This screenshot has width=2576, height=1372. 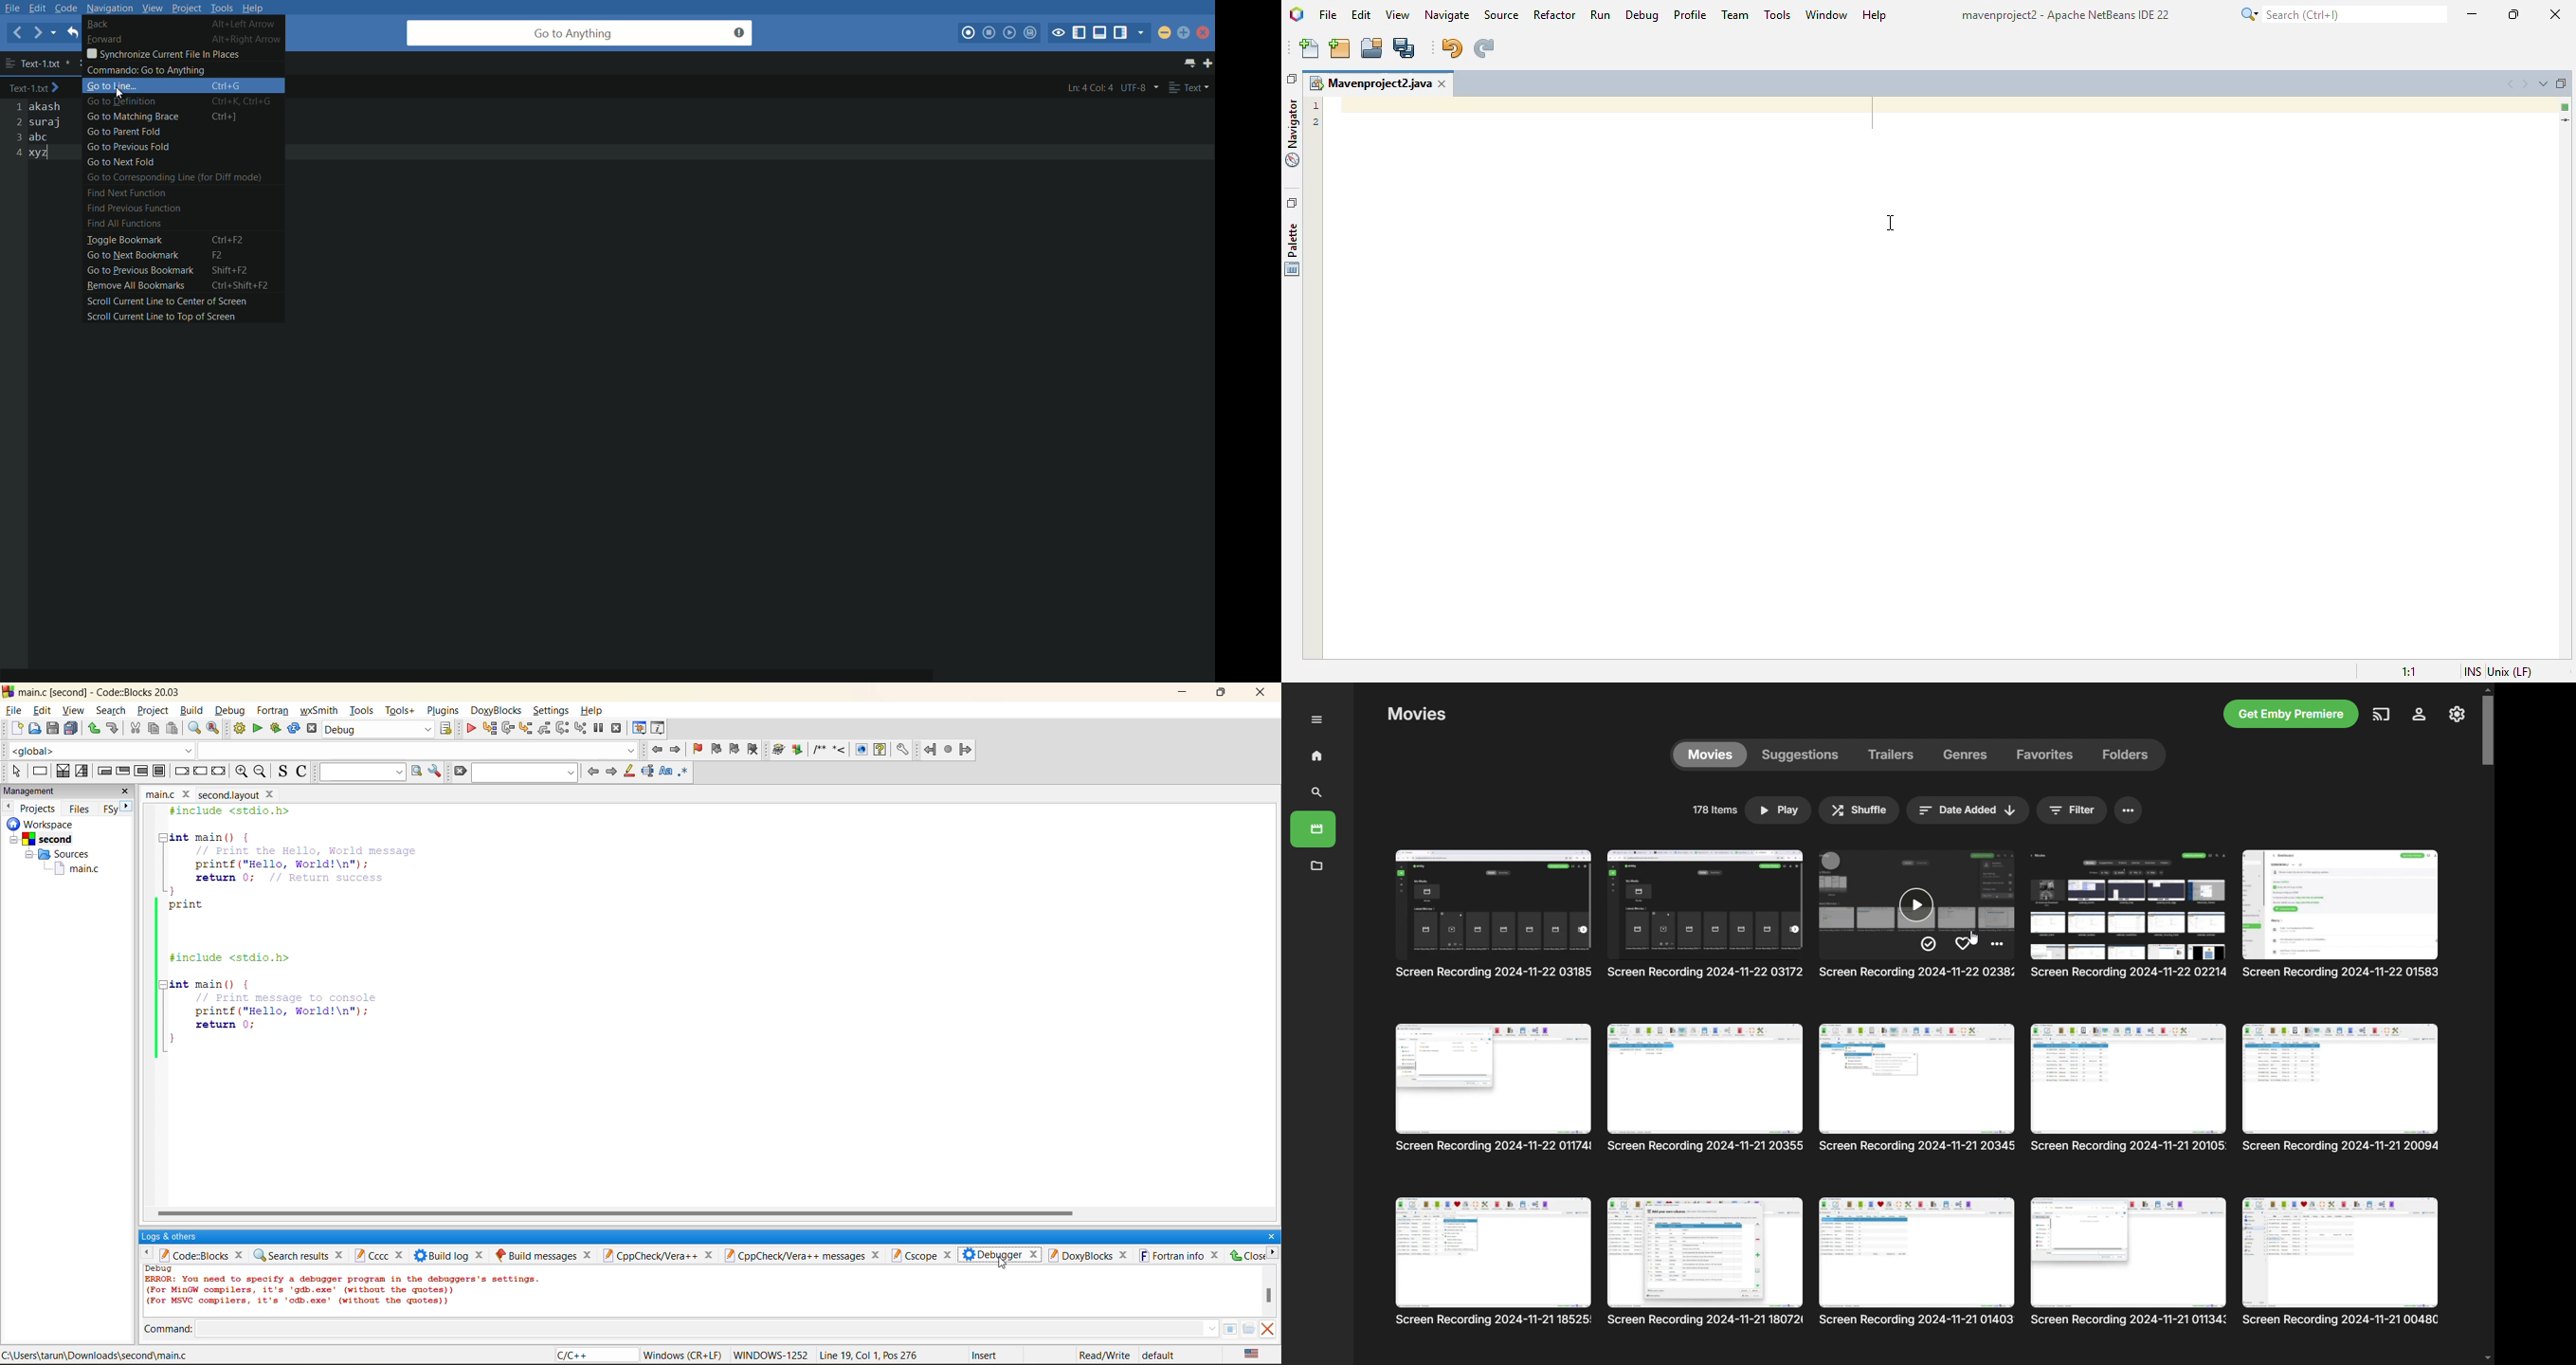 What do you see at coordinates (546, 1253) in the screenshot?
I see `build messages` at bounding box center [546, 1253].